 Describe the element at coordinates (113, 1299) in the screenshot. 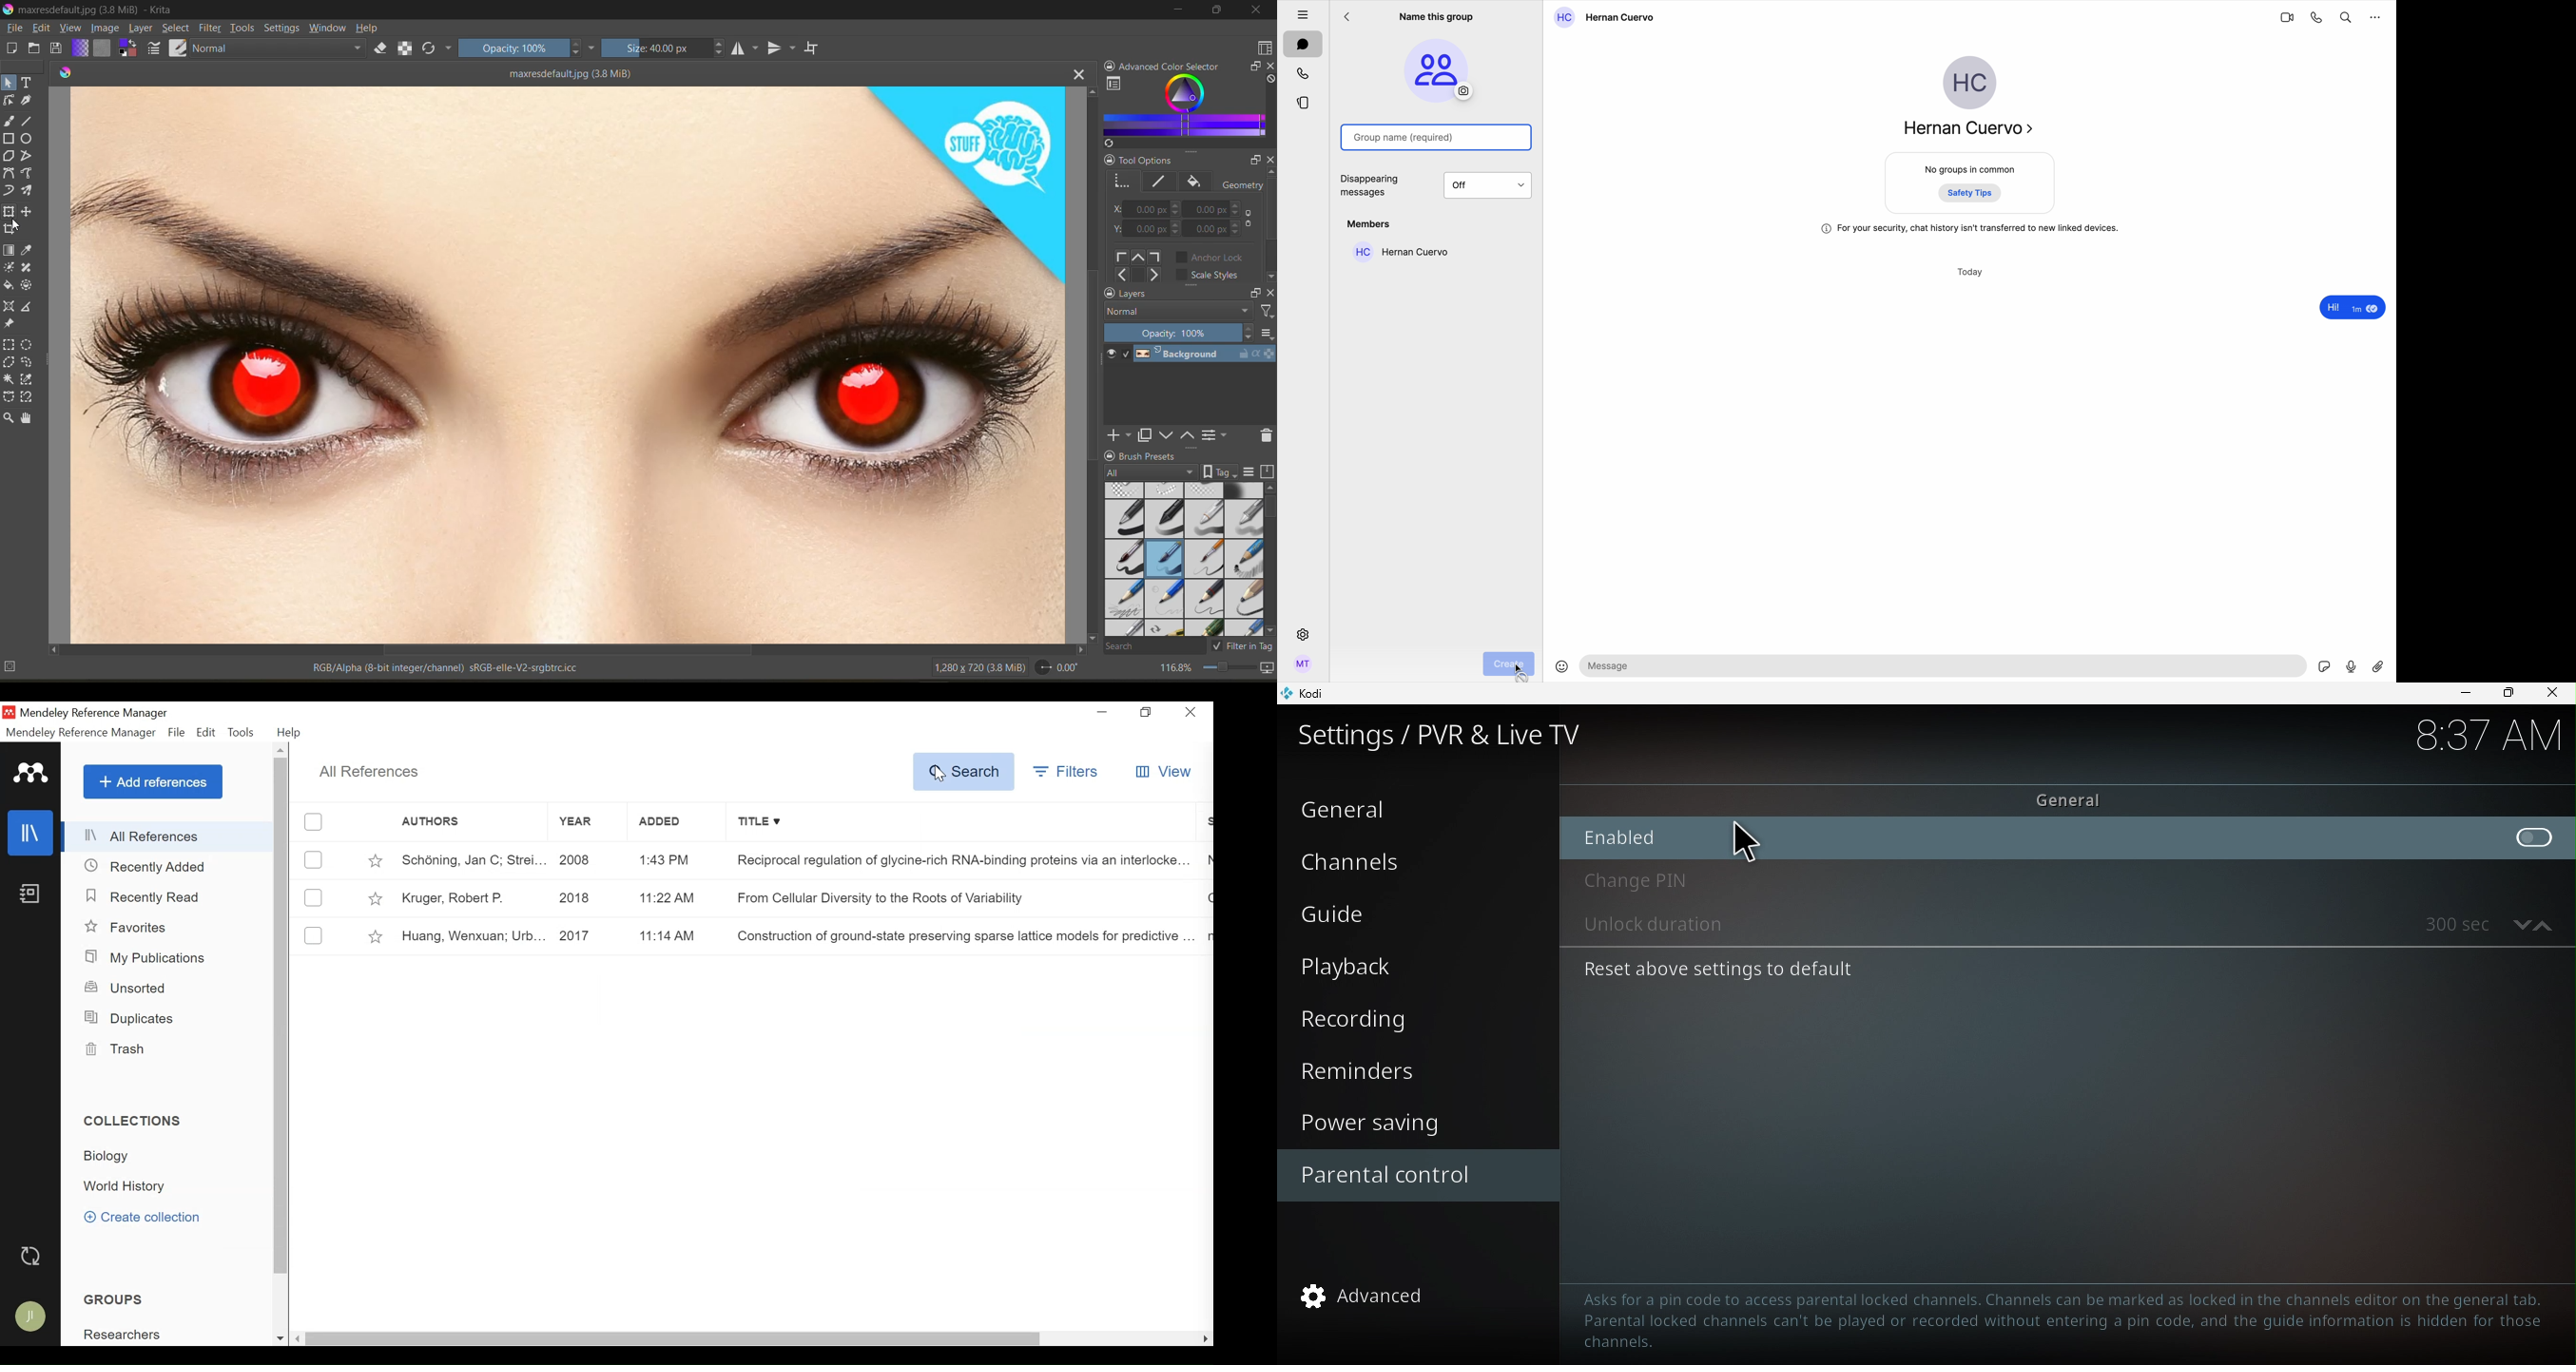

I see `Groups` at that location.